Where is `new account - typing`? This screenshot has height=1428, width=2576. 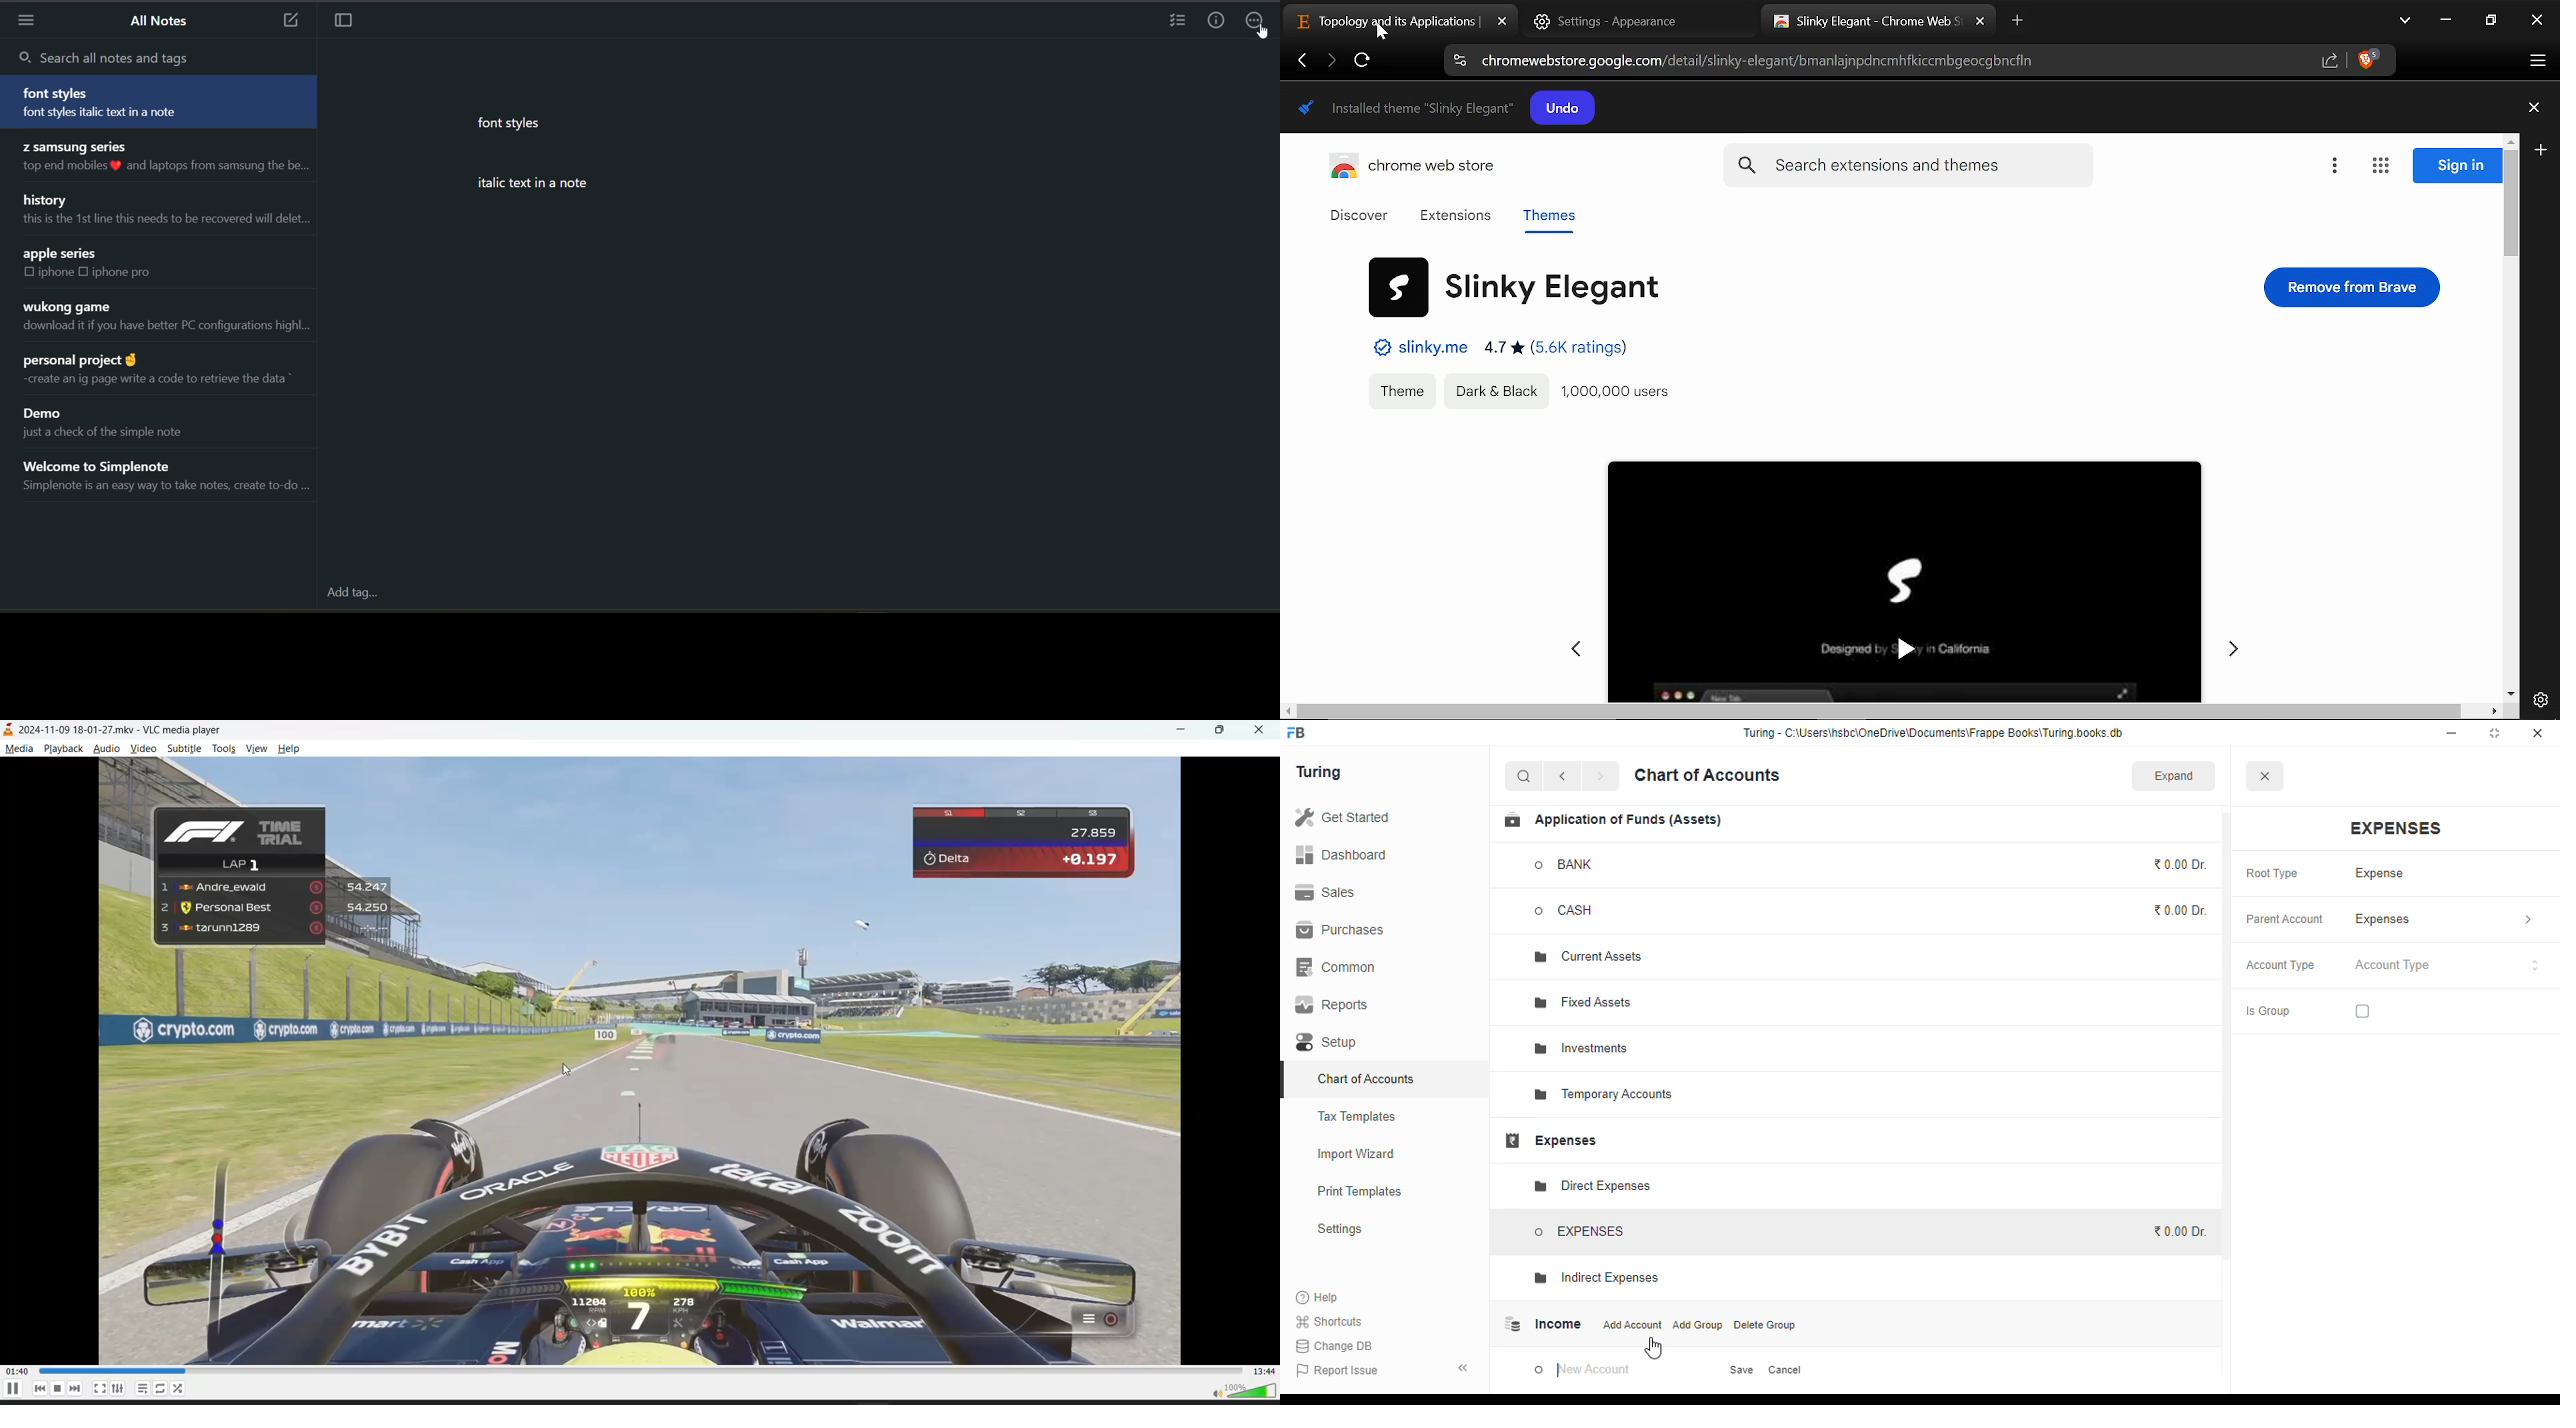 new account - typing is located at coordinates (1583, 1369).